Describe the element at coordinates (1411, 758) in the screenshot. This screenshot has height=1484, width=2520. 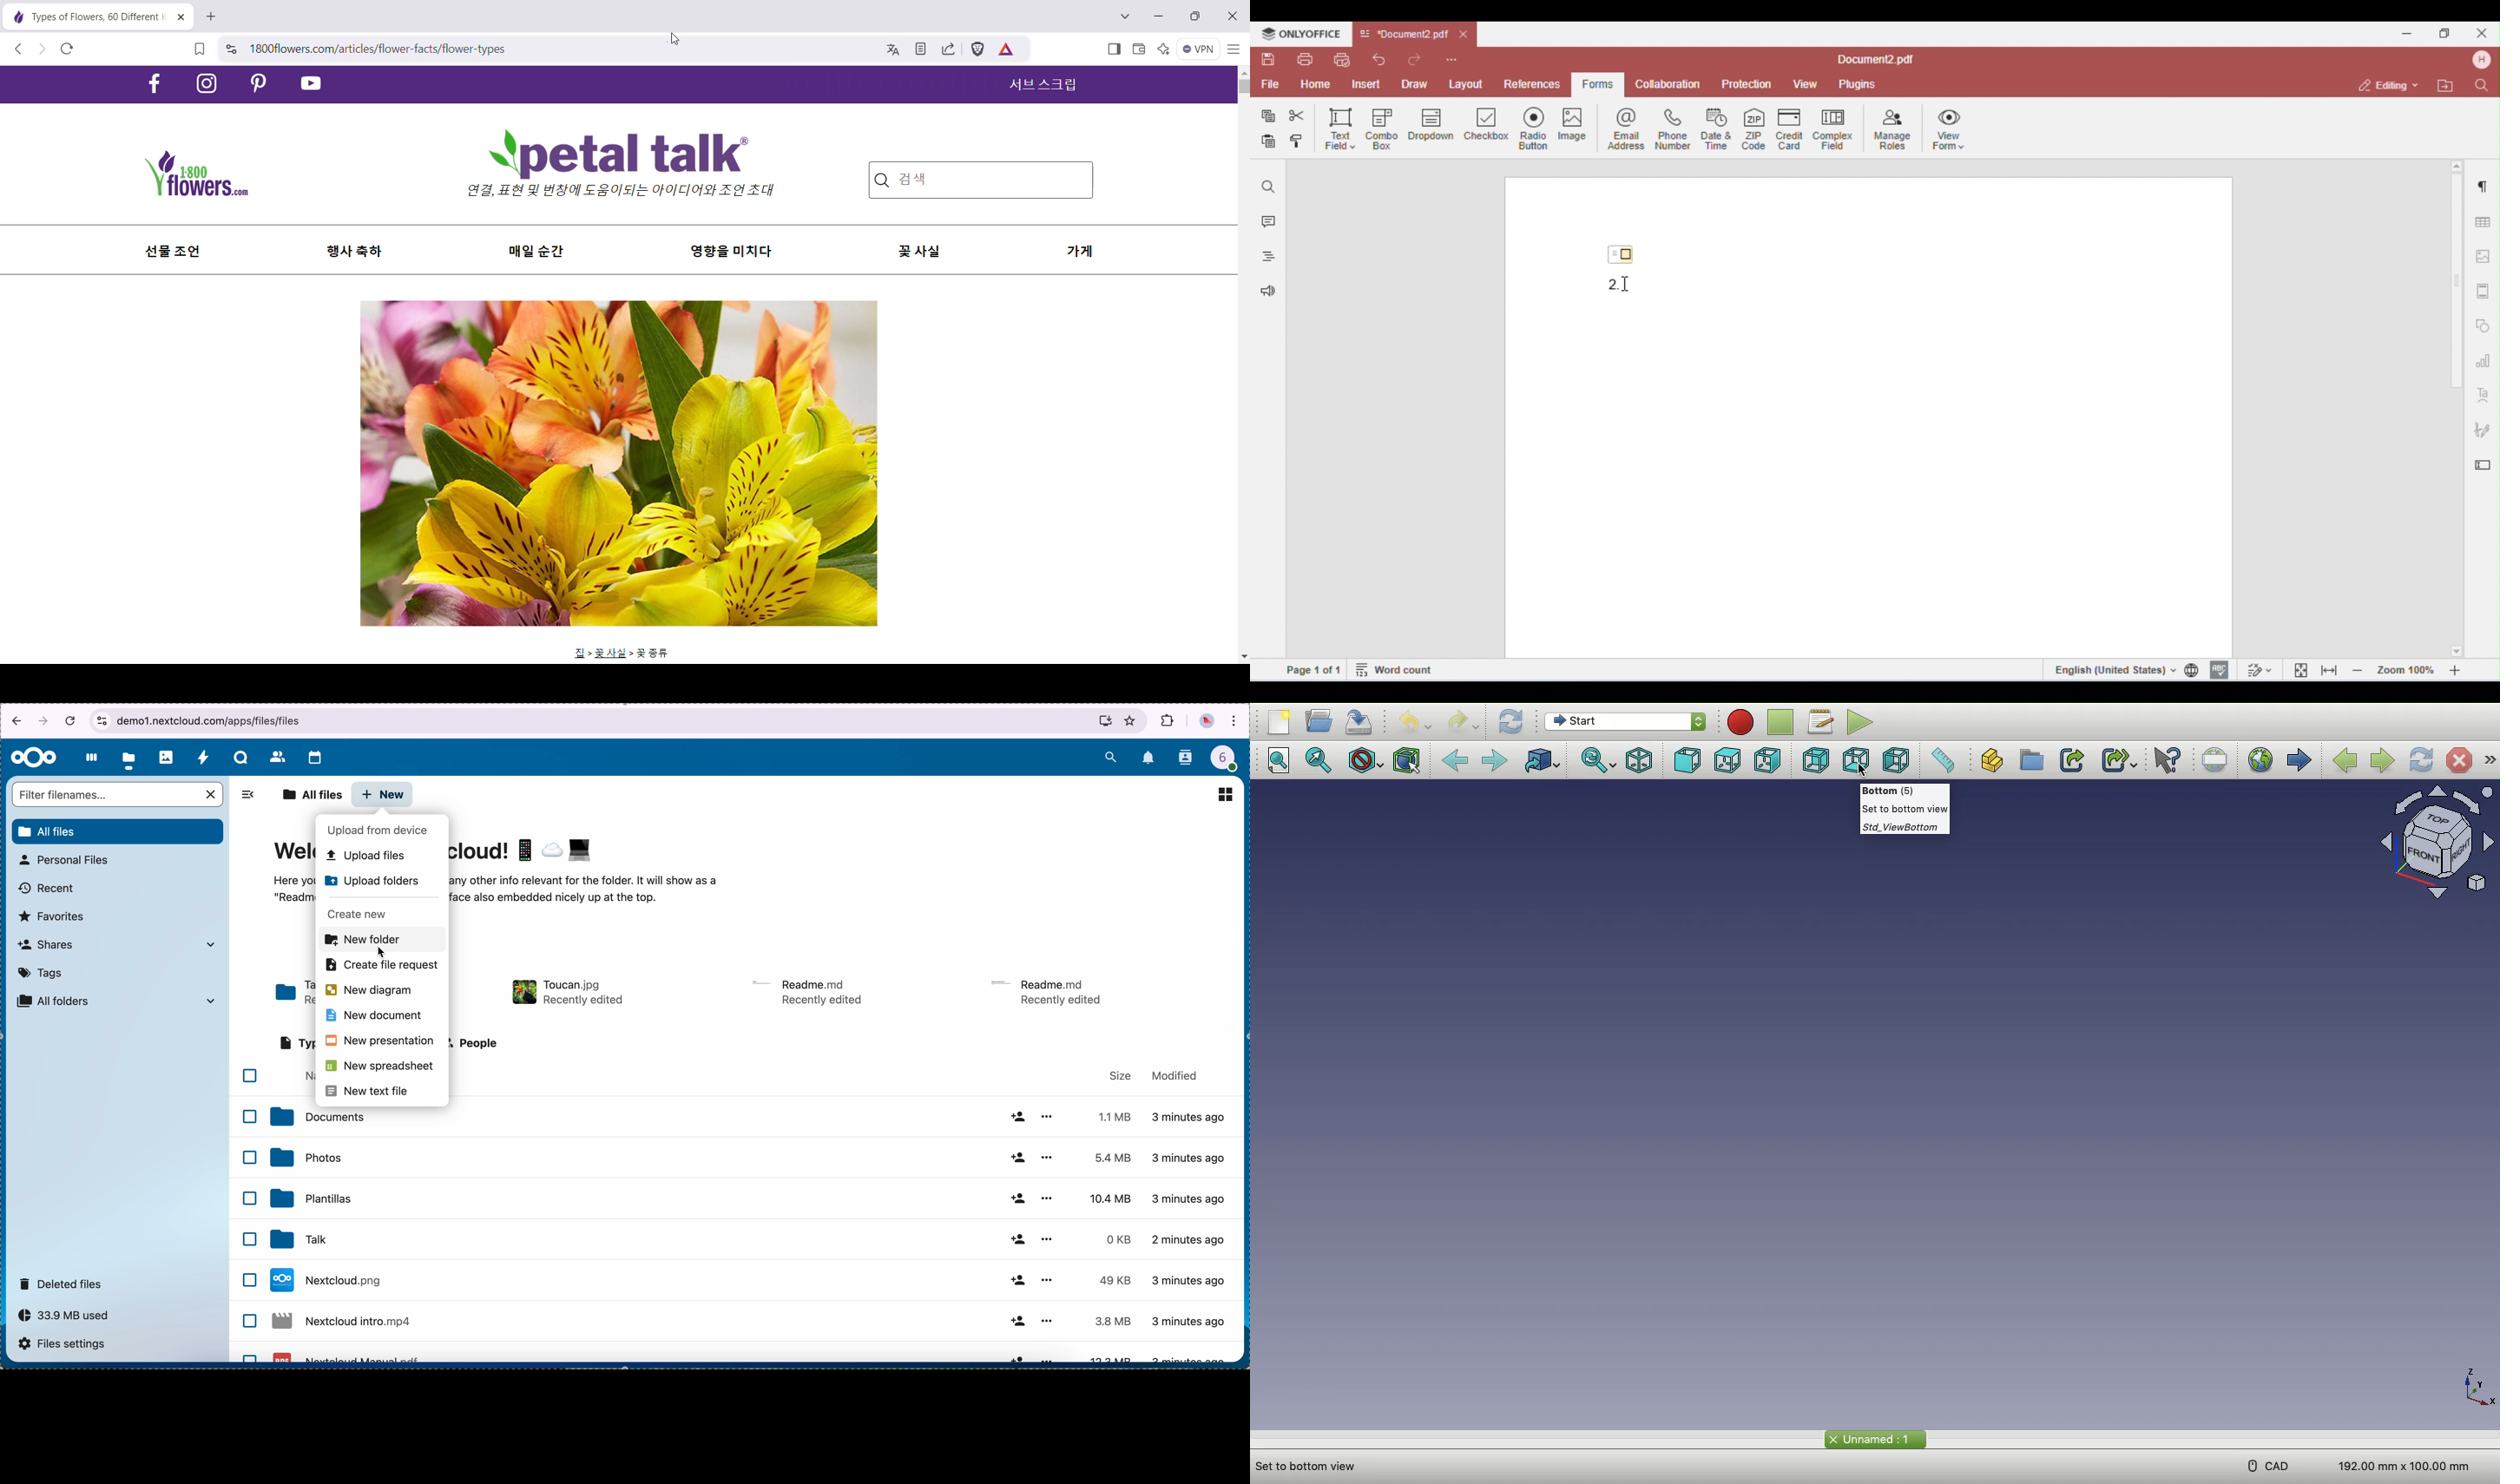
I see `Bounding box` at that location.